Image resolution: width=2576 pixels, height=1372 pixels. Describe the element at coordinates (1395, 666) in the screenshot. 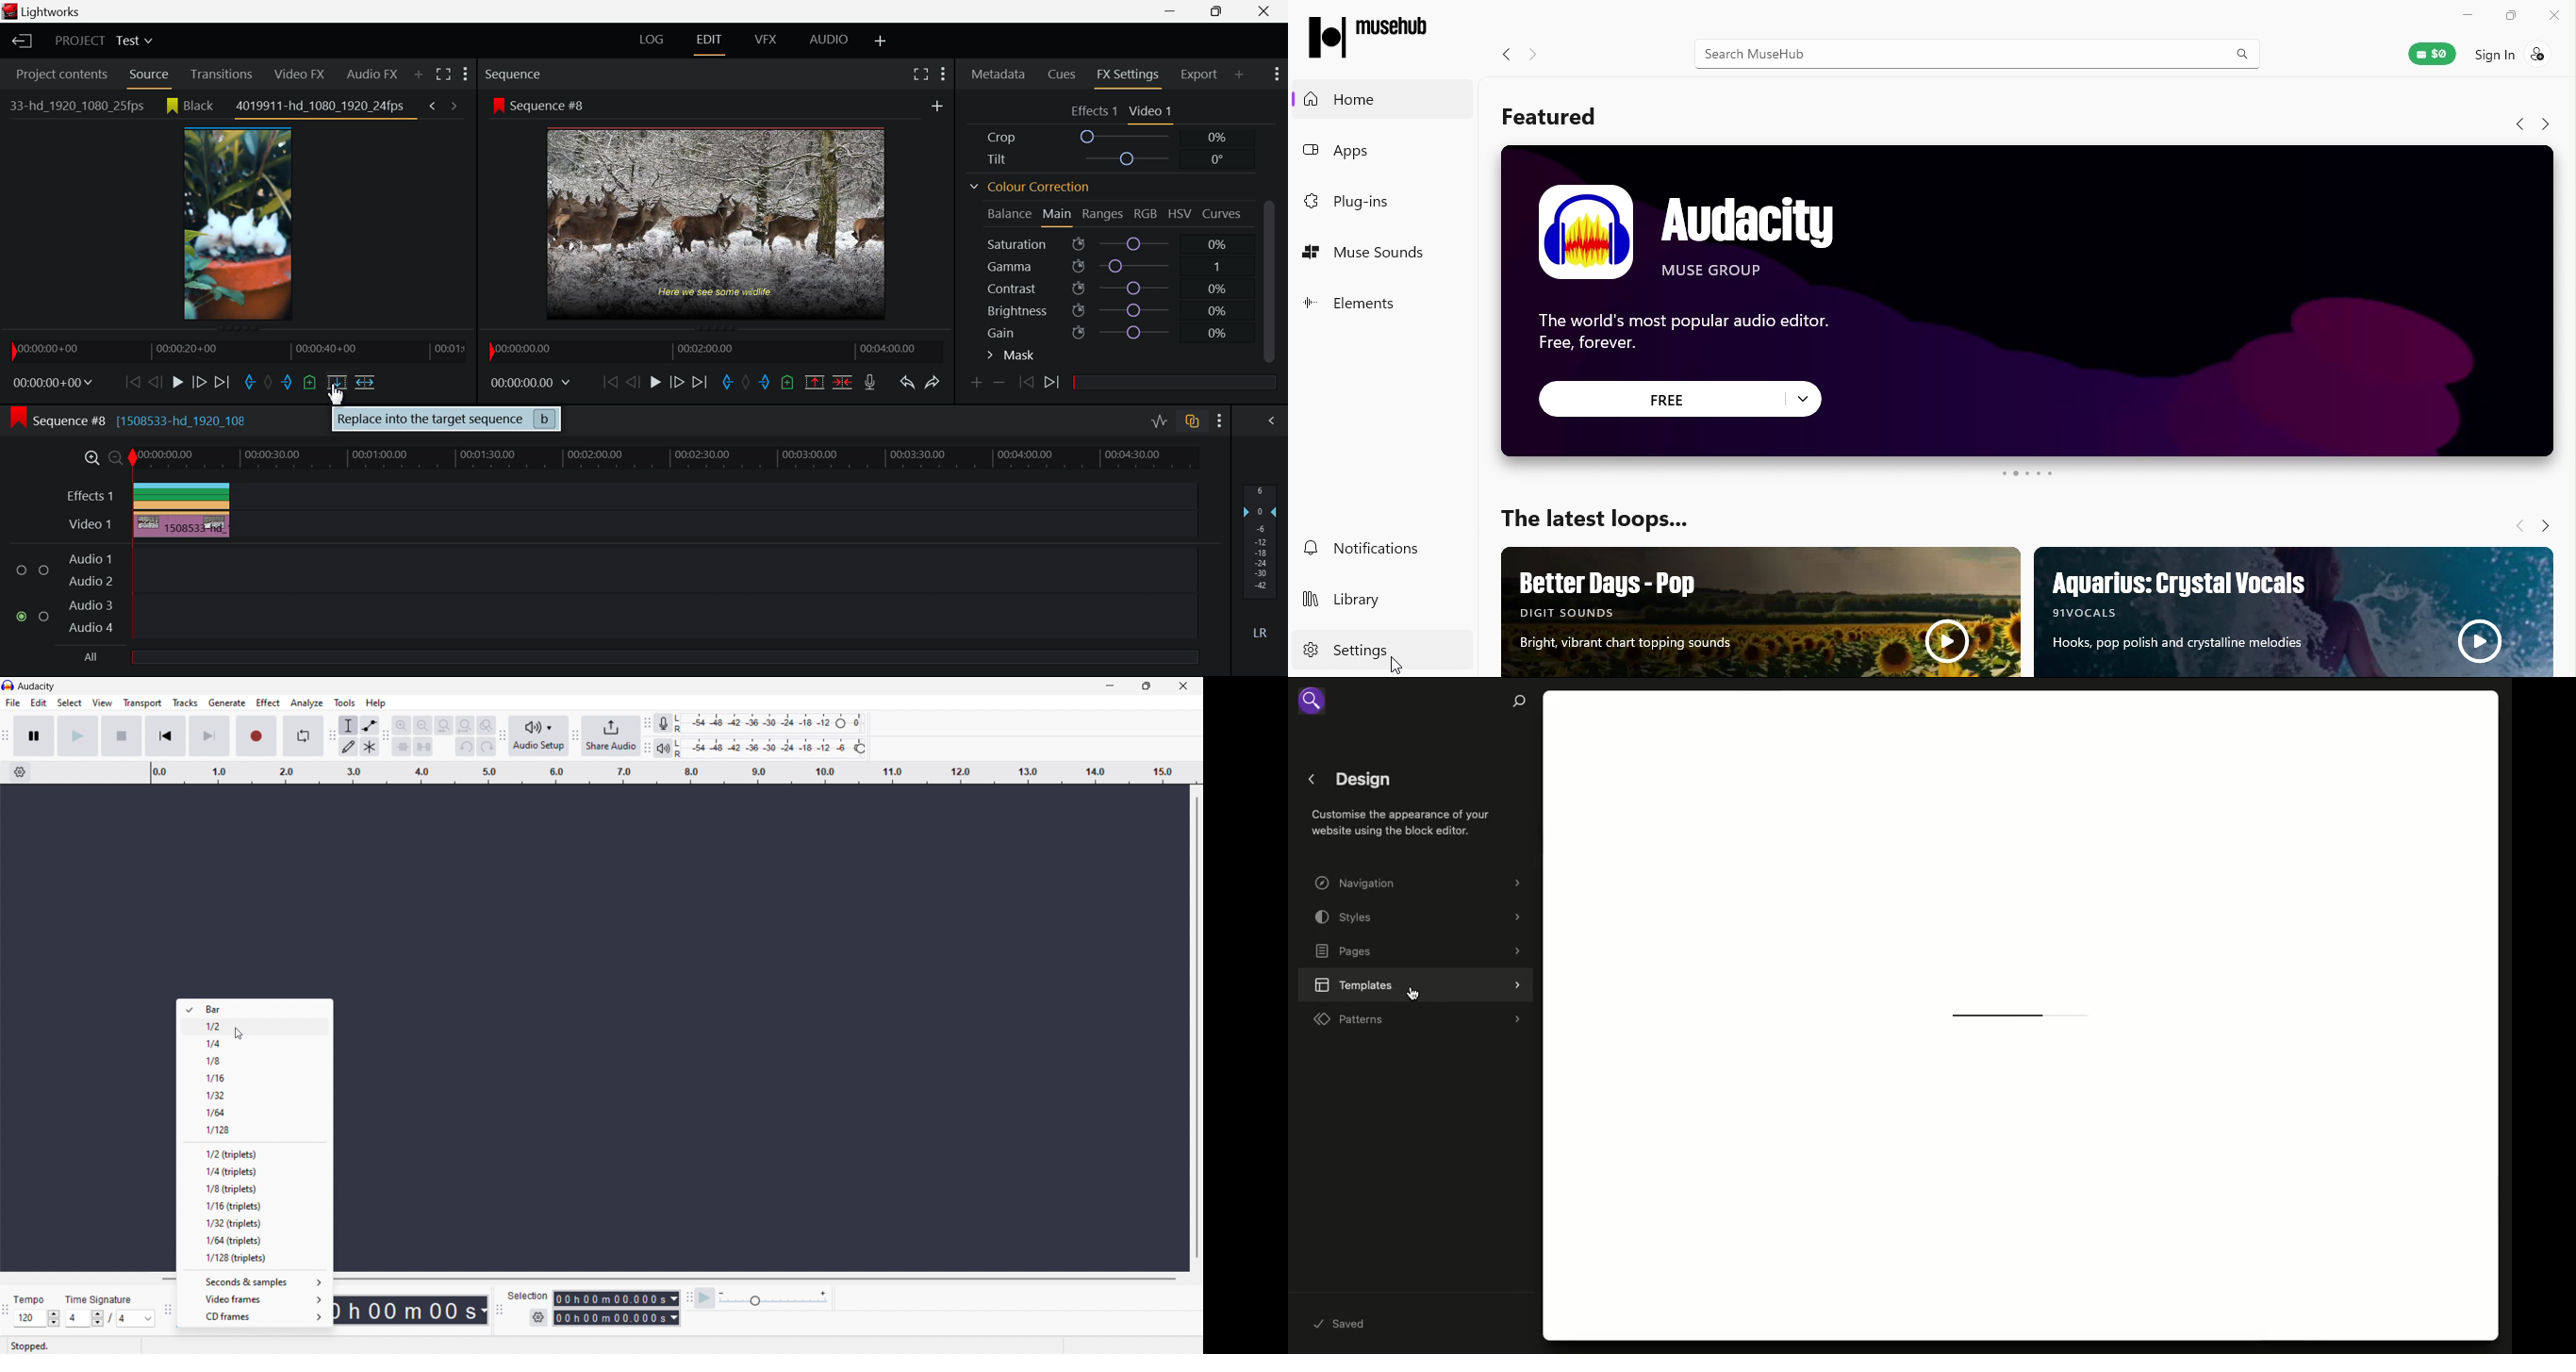

I see `Cursor` at that location.